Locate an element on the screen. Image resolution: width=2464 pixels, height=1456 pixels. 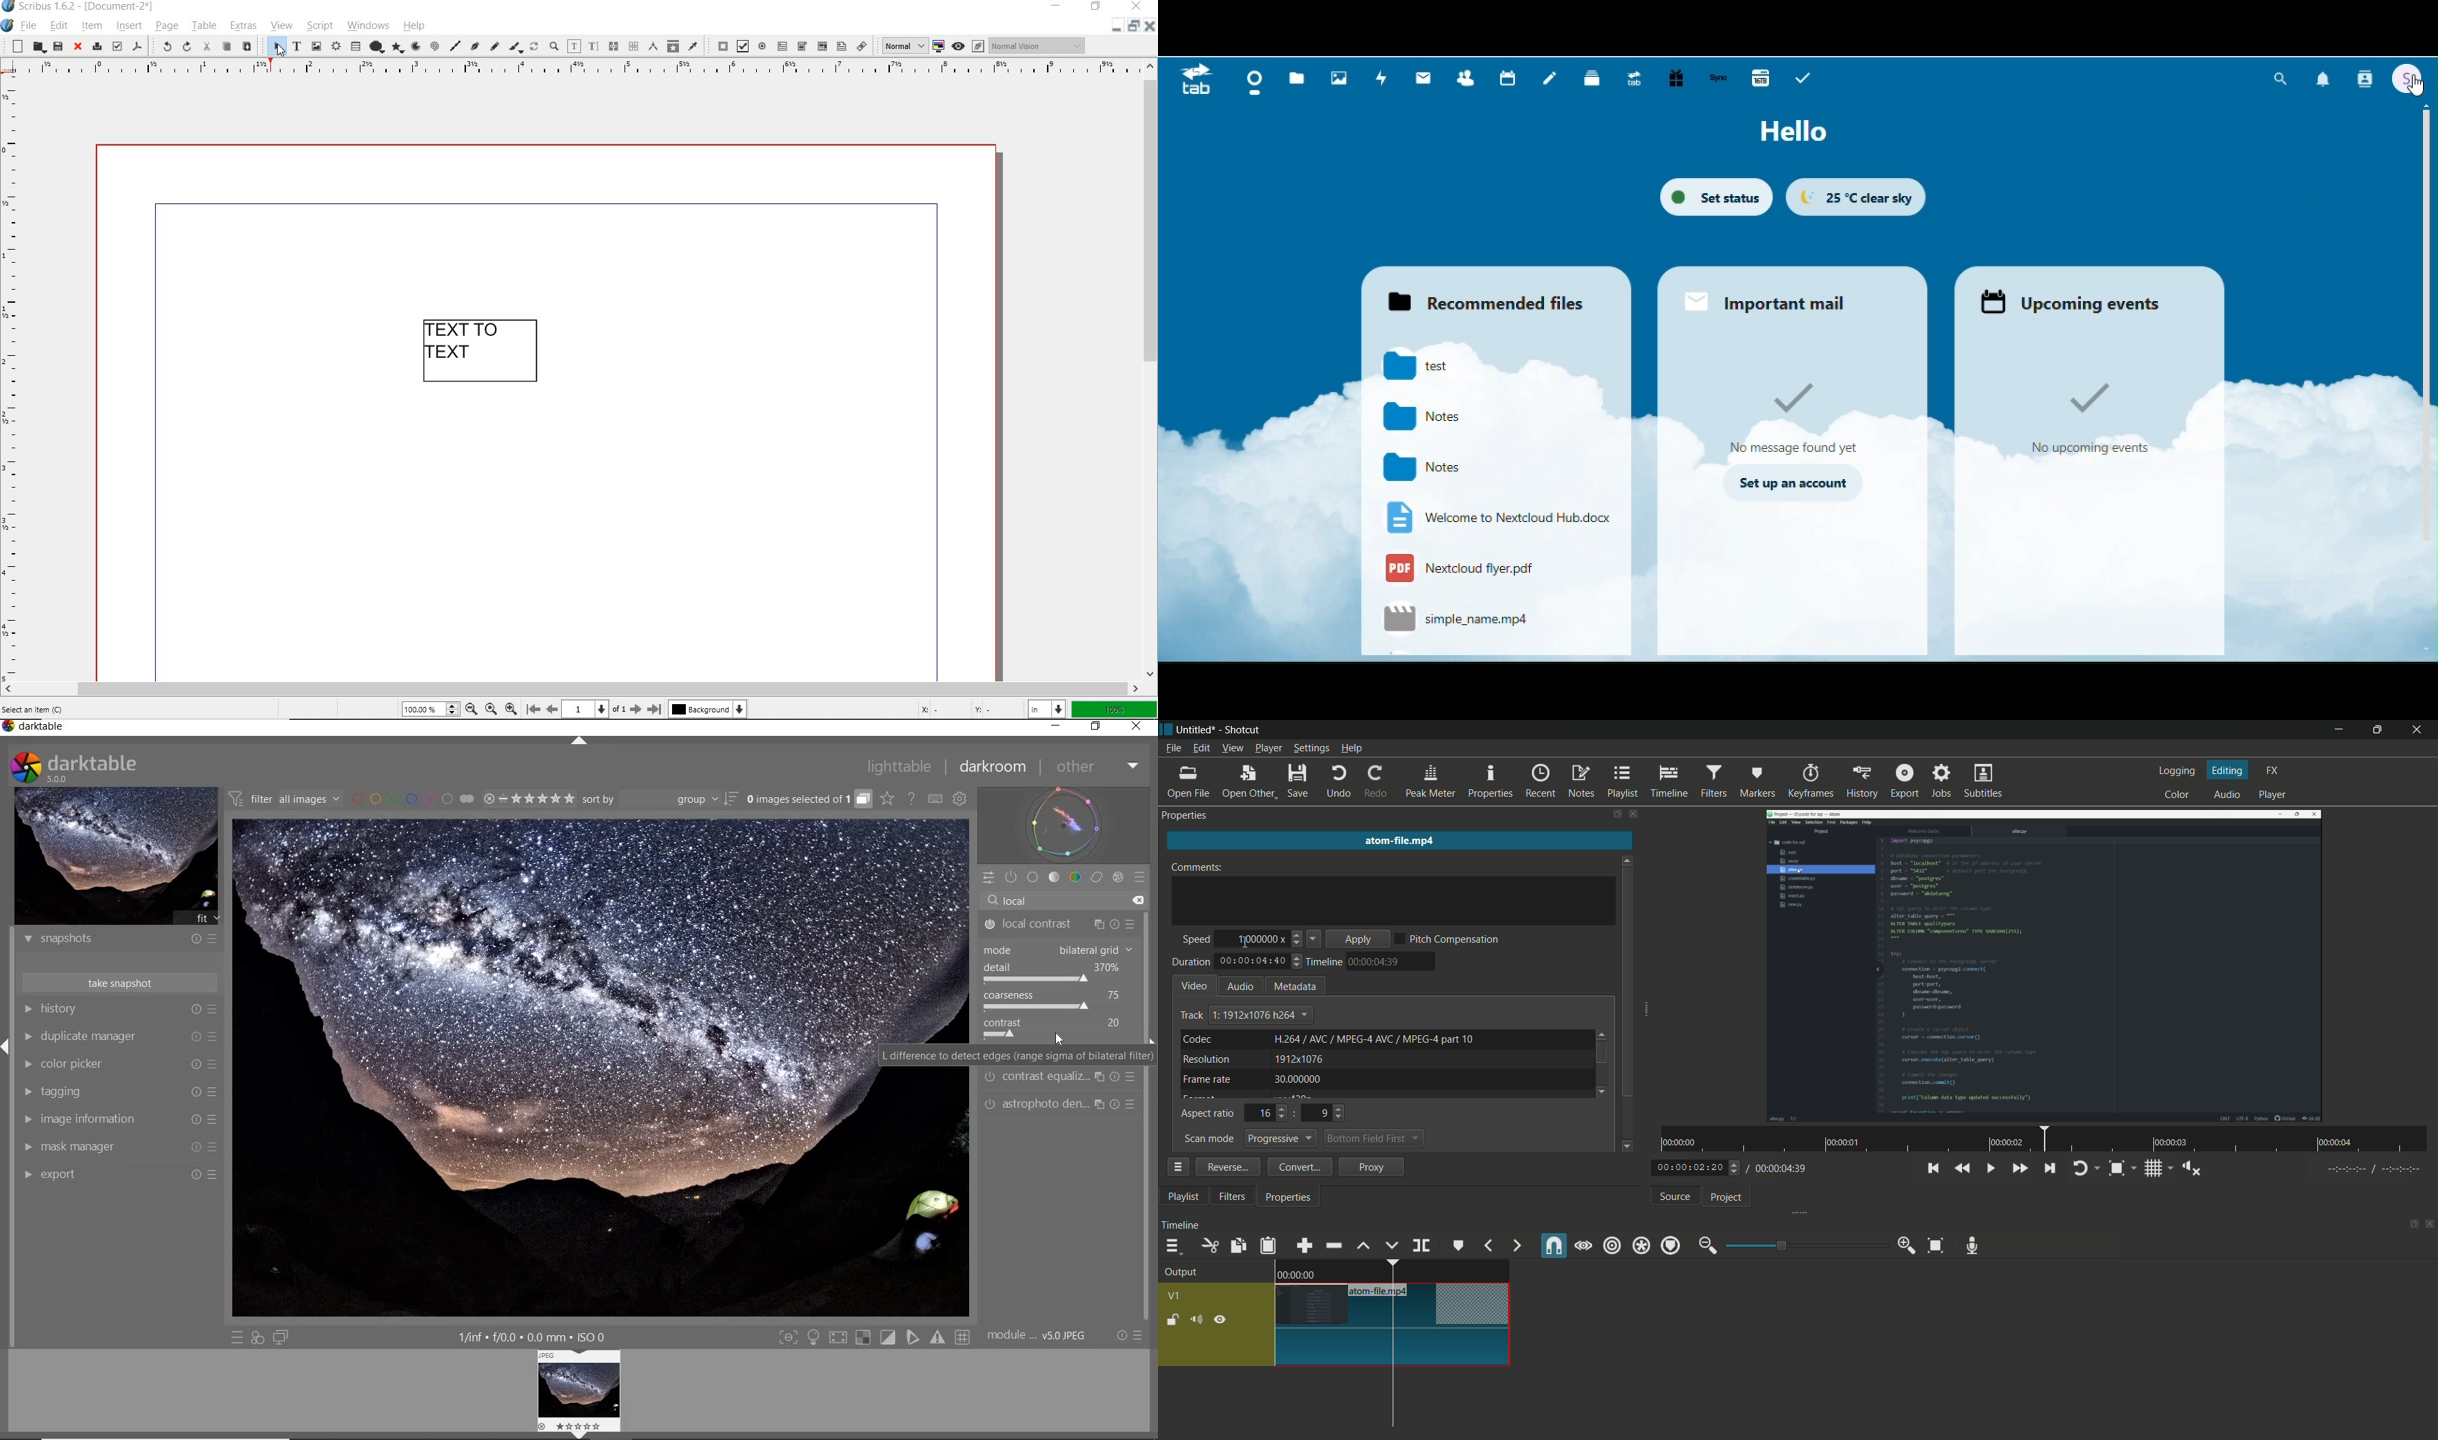
Files is located at coordinates (1296, 77).